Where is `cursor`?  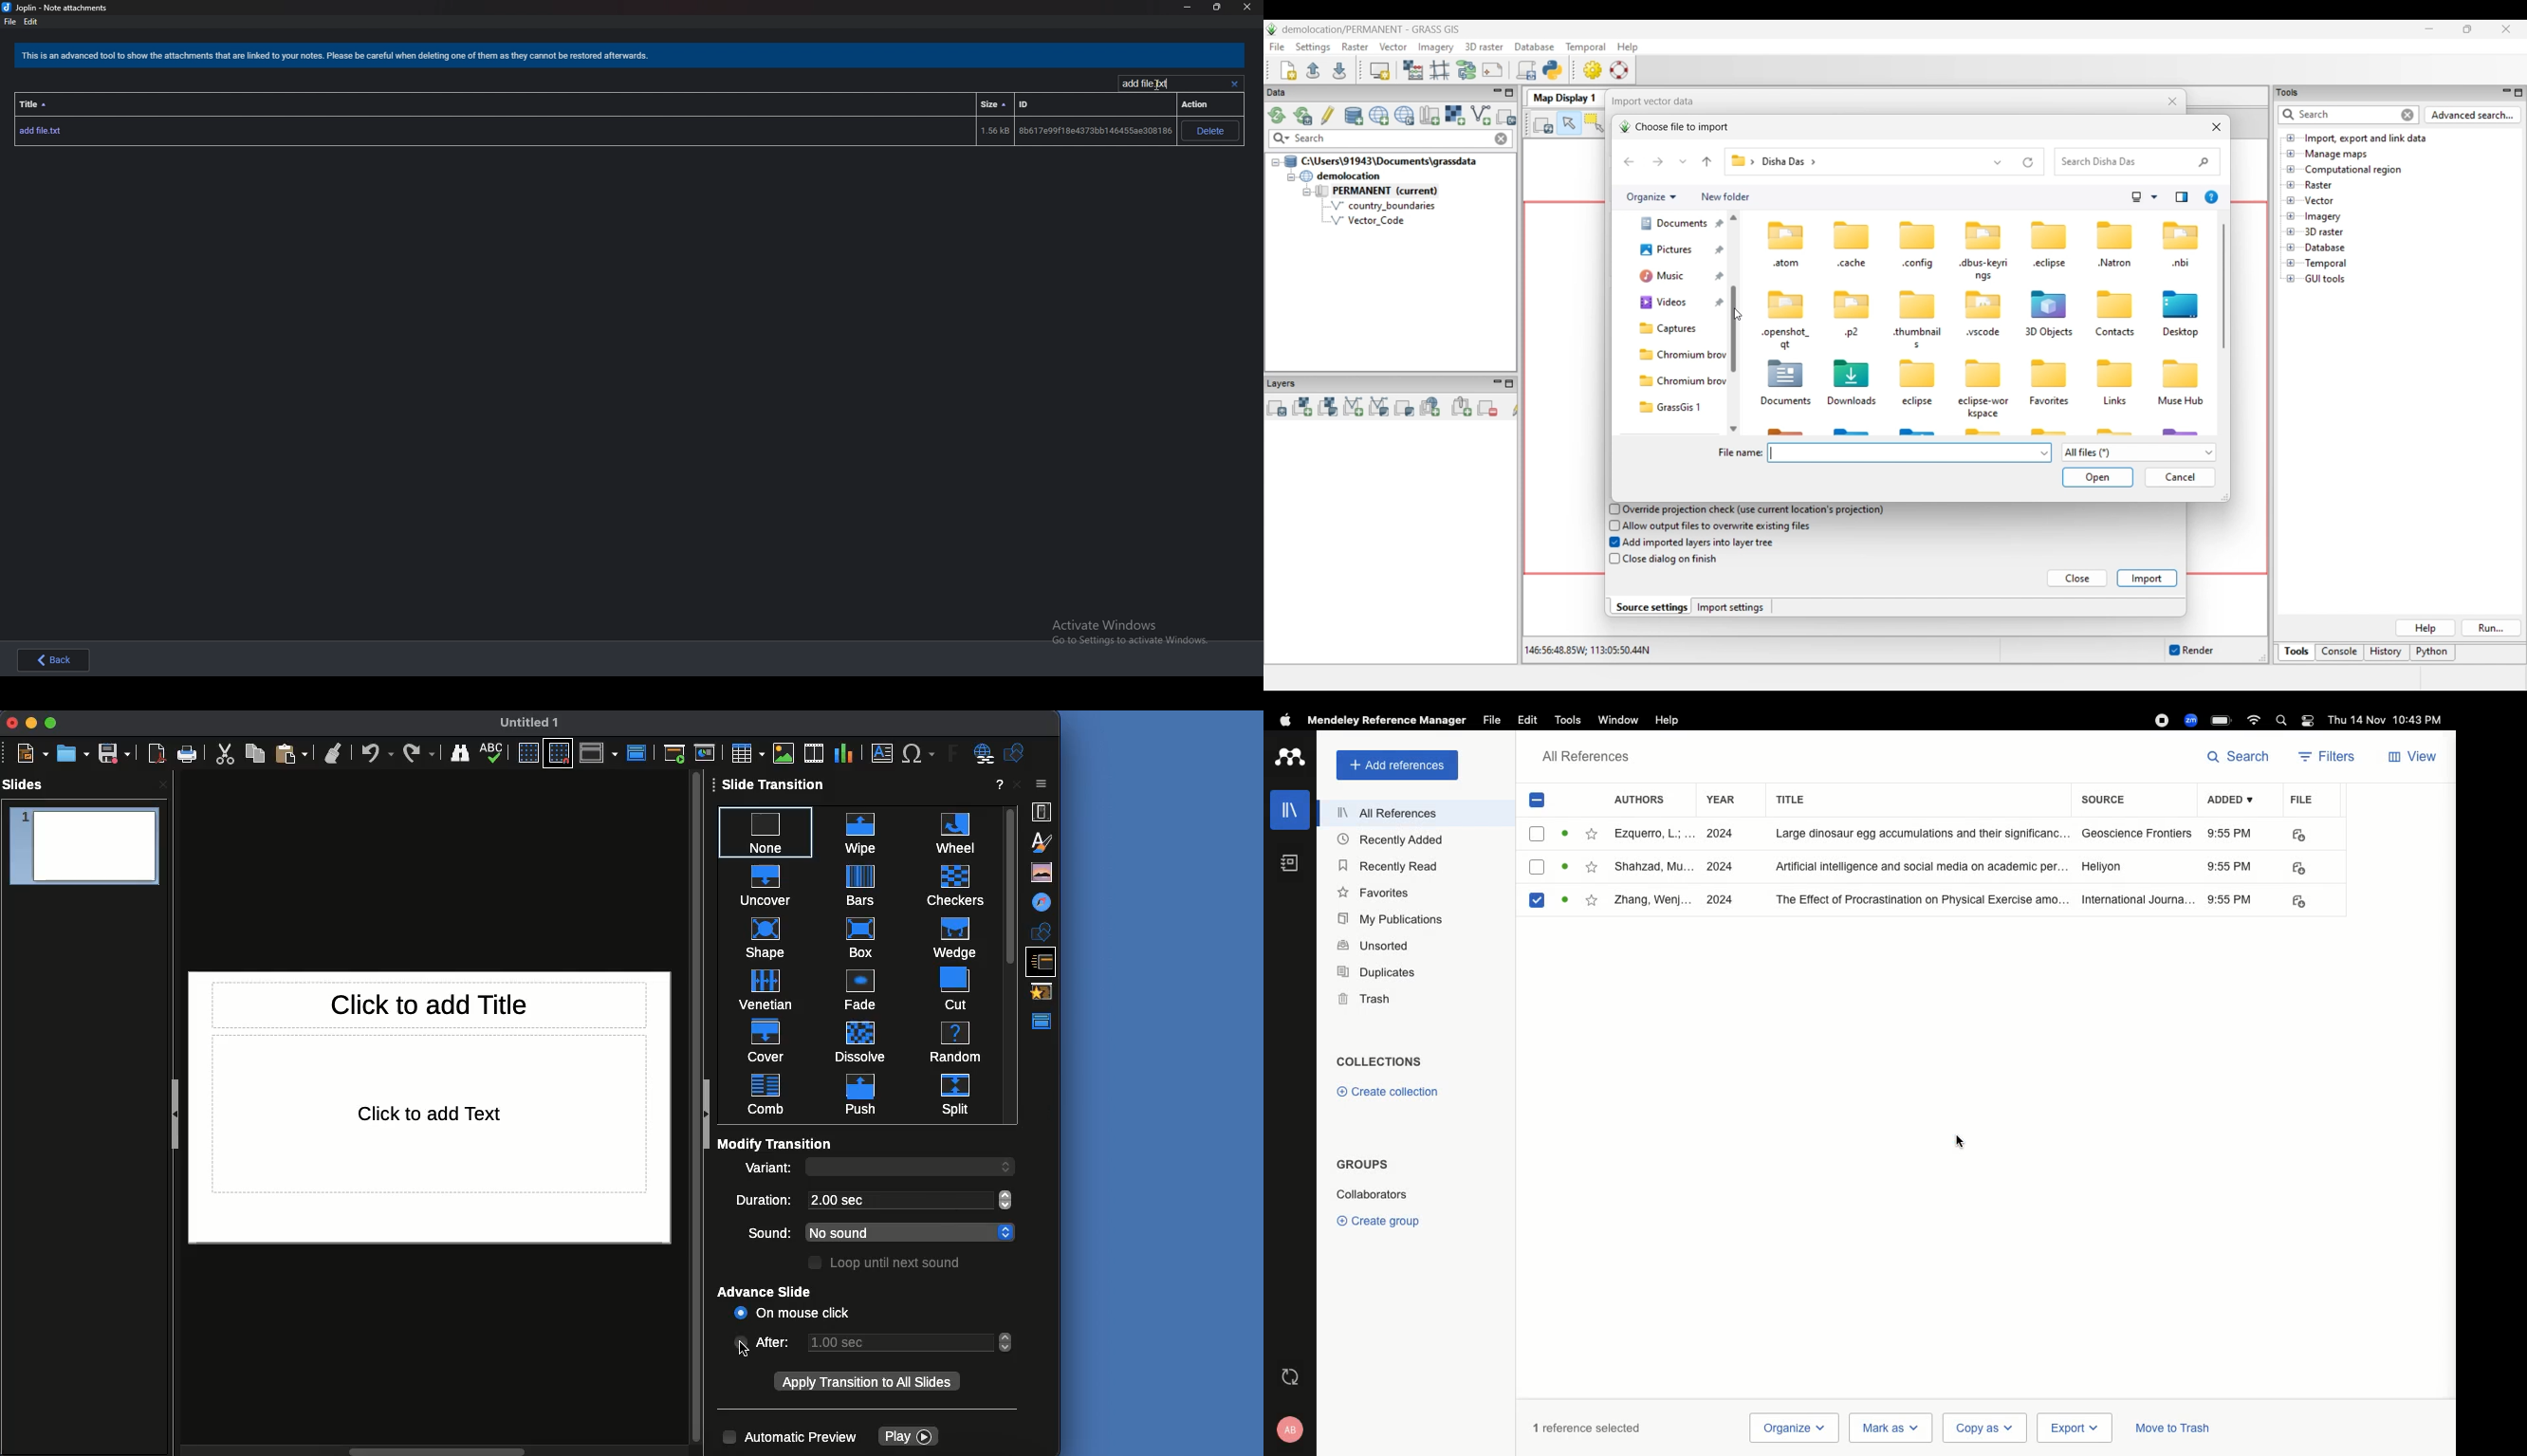
cursor is located at coordinates (747, 1349).